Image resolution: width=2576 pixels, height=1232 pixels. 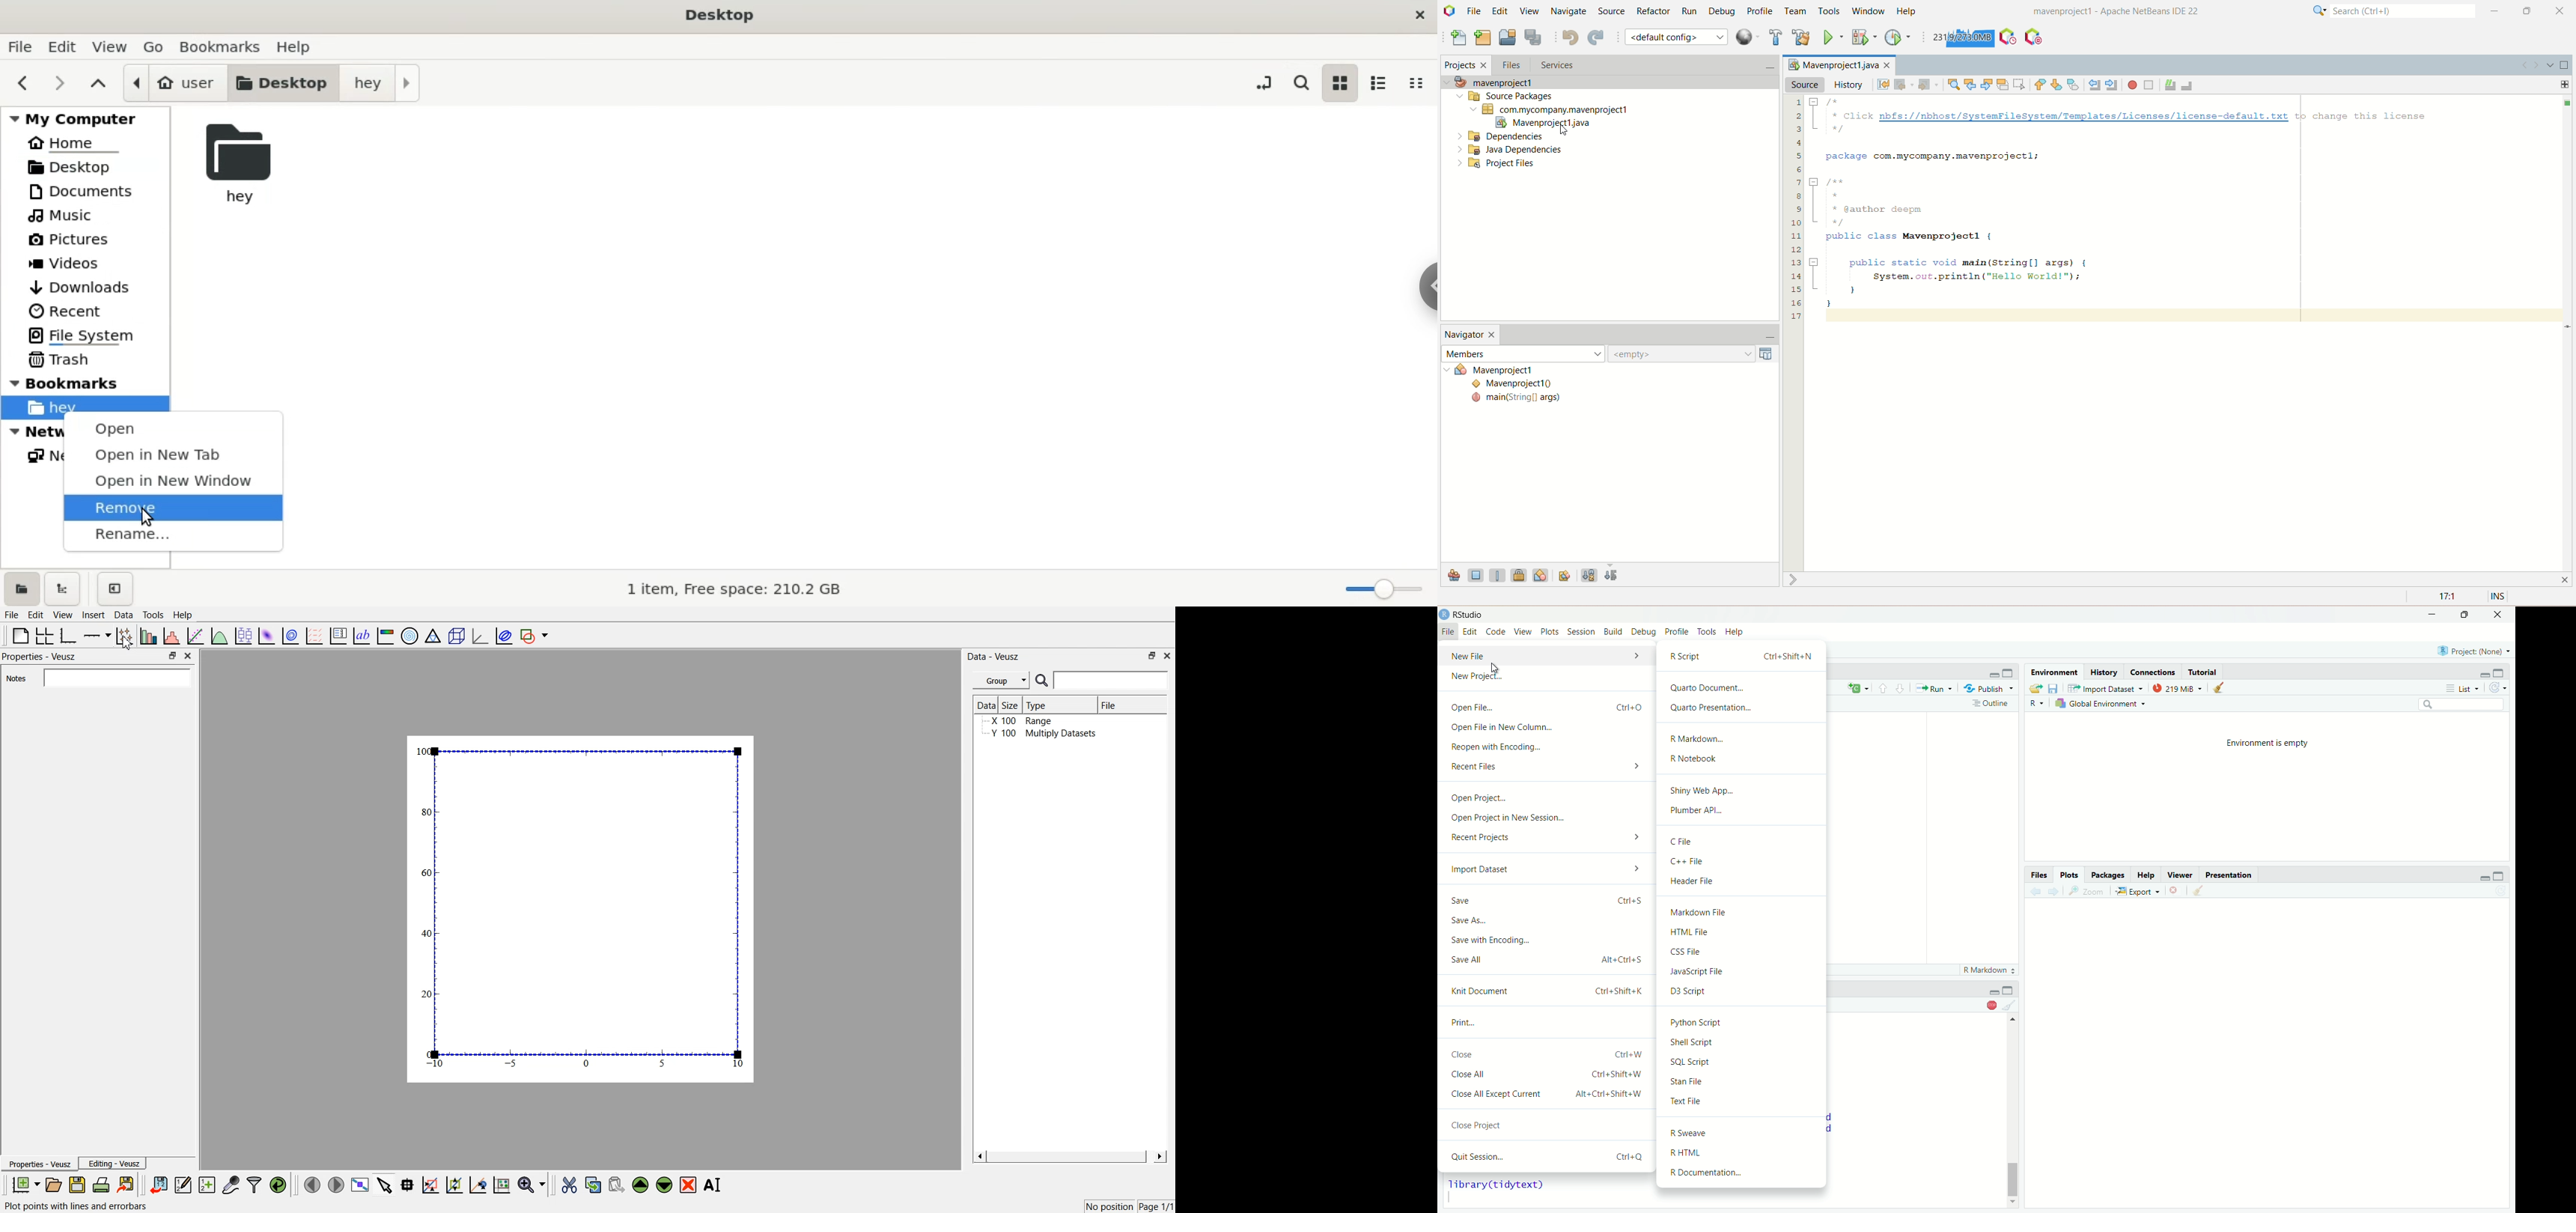 What do you see at coordinates (1469, 615) in the screenshot?
I see `RStudio` at bounding box center [1469, 615].